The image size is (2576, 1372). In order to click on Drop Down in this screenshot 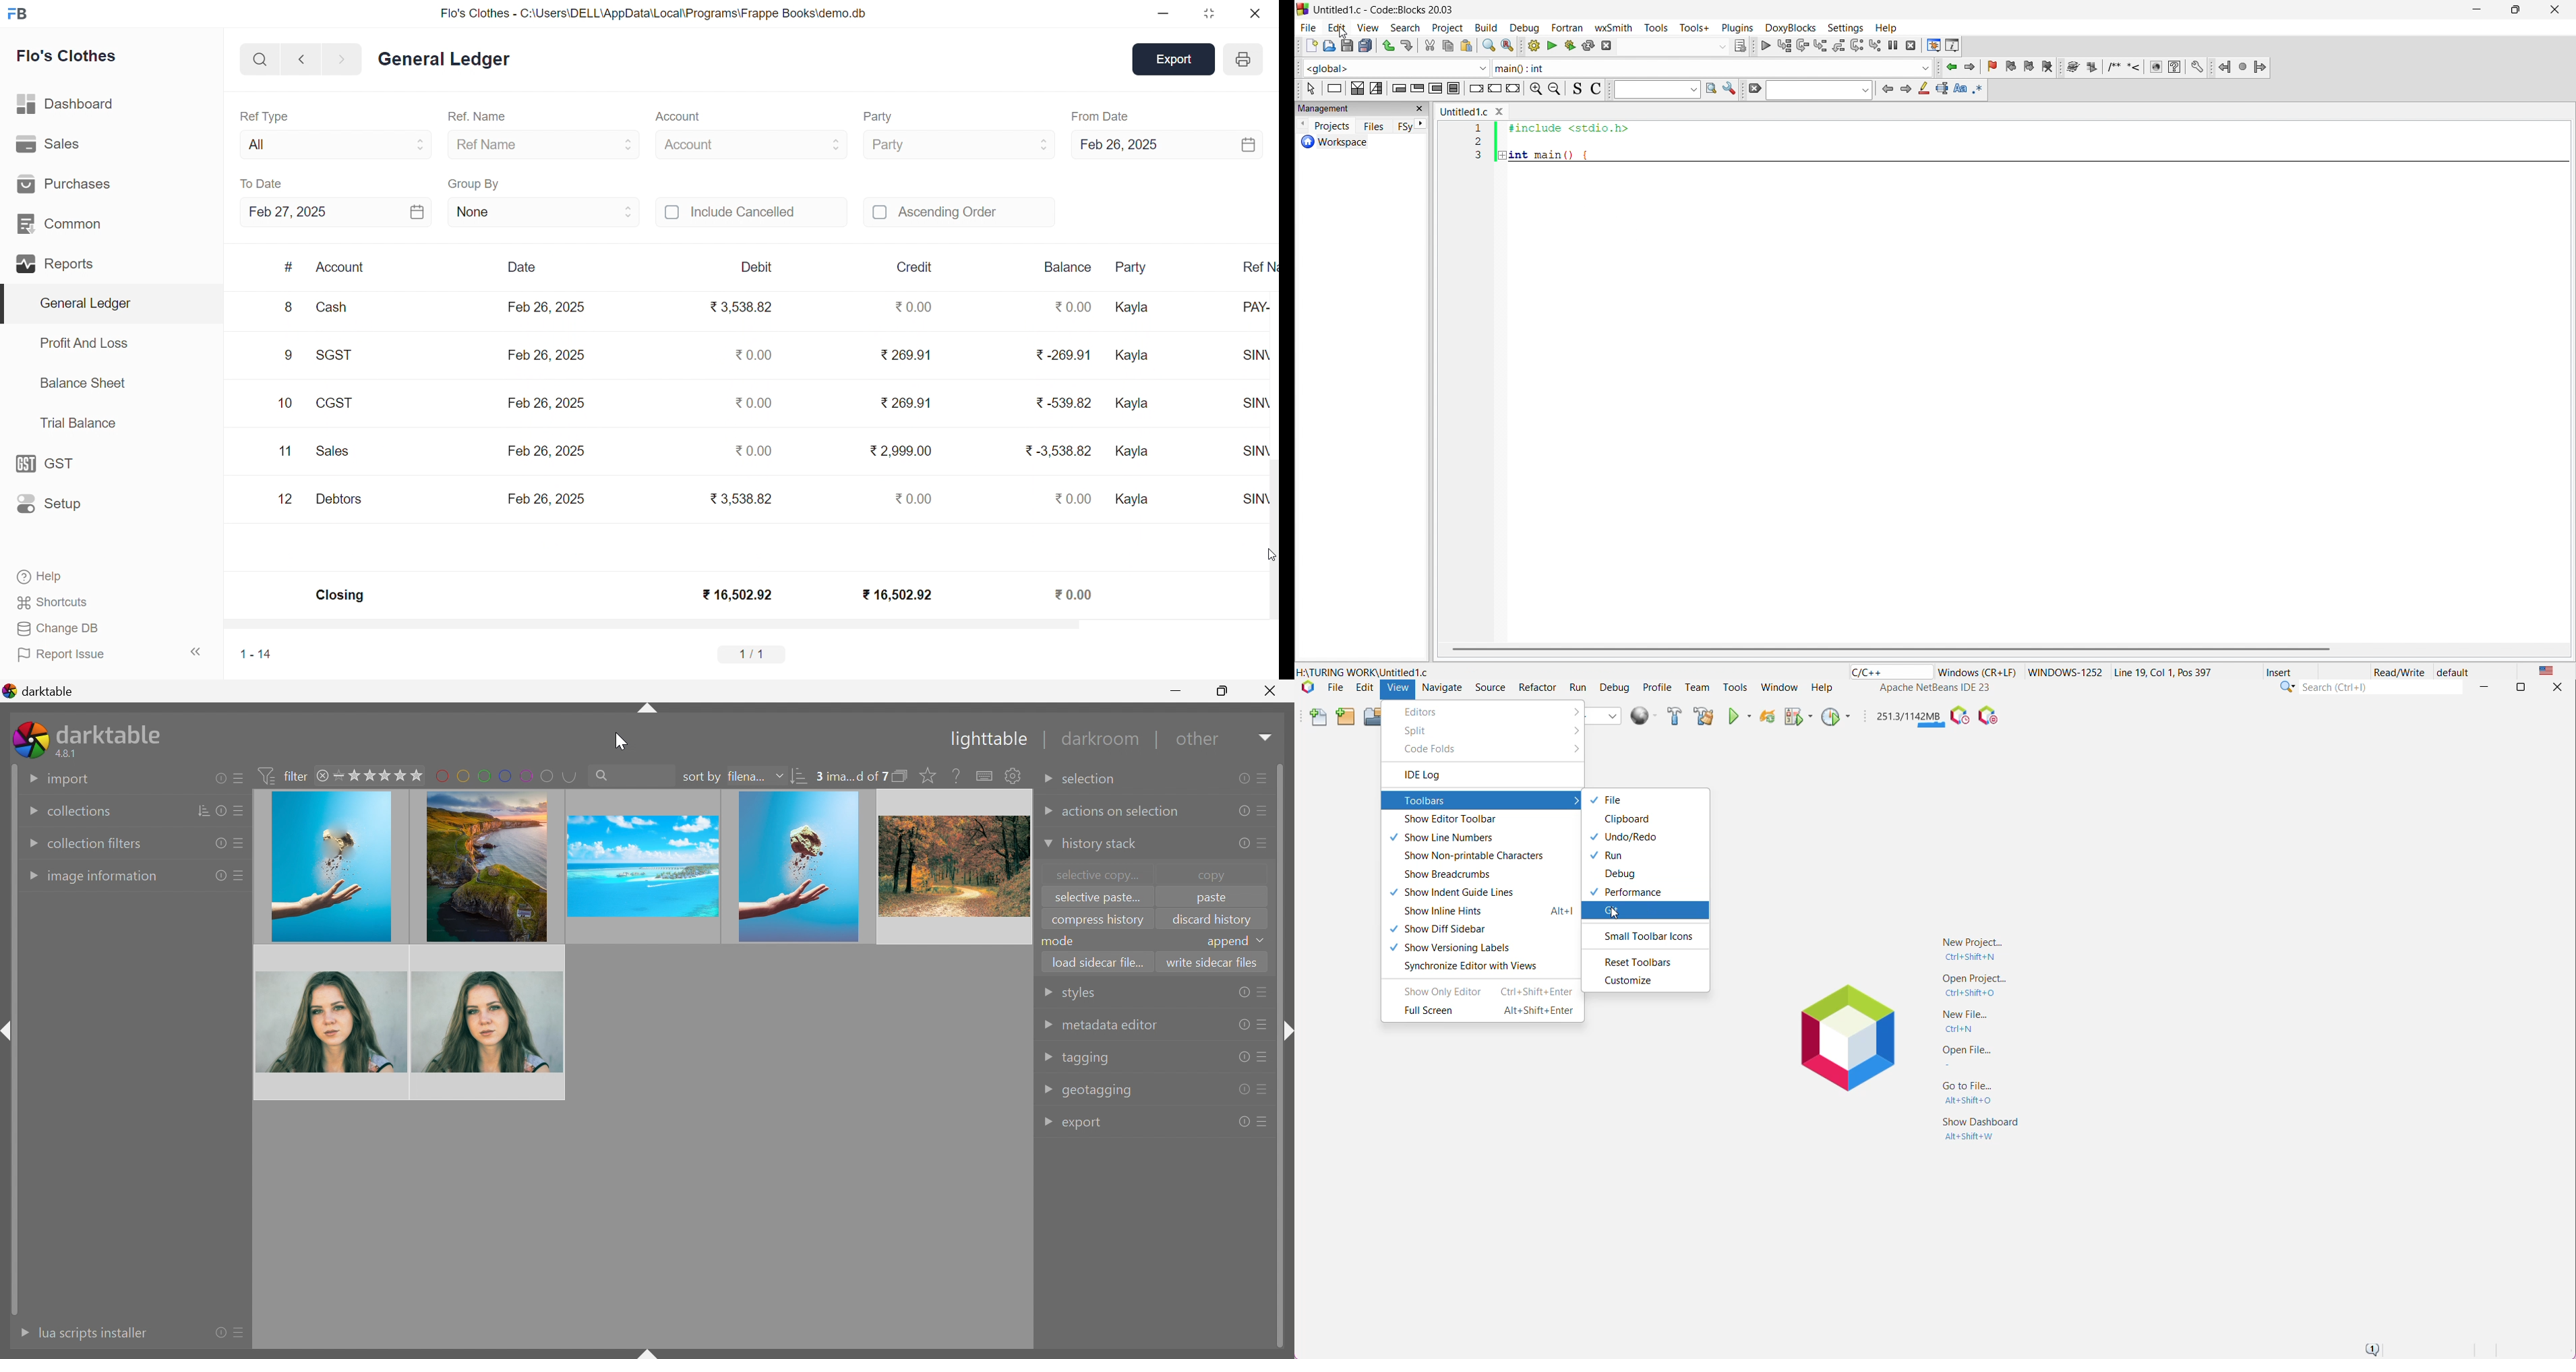, I will do `click(1046, 811)`.